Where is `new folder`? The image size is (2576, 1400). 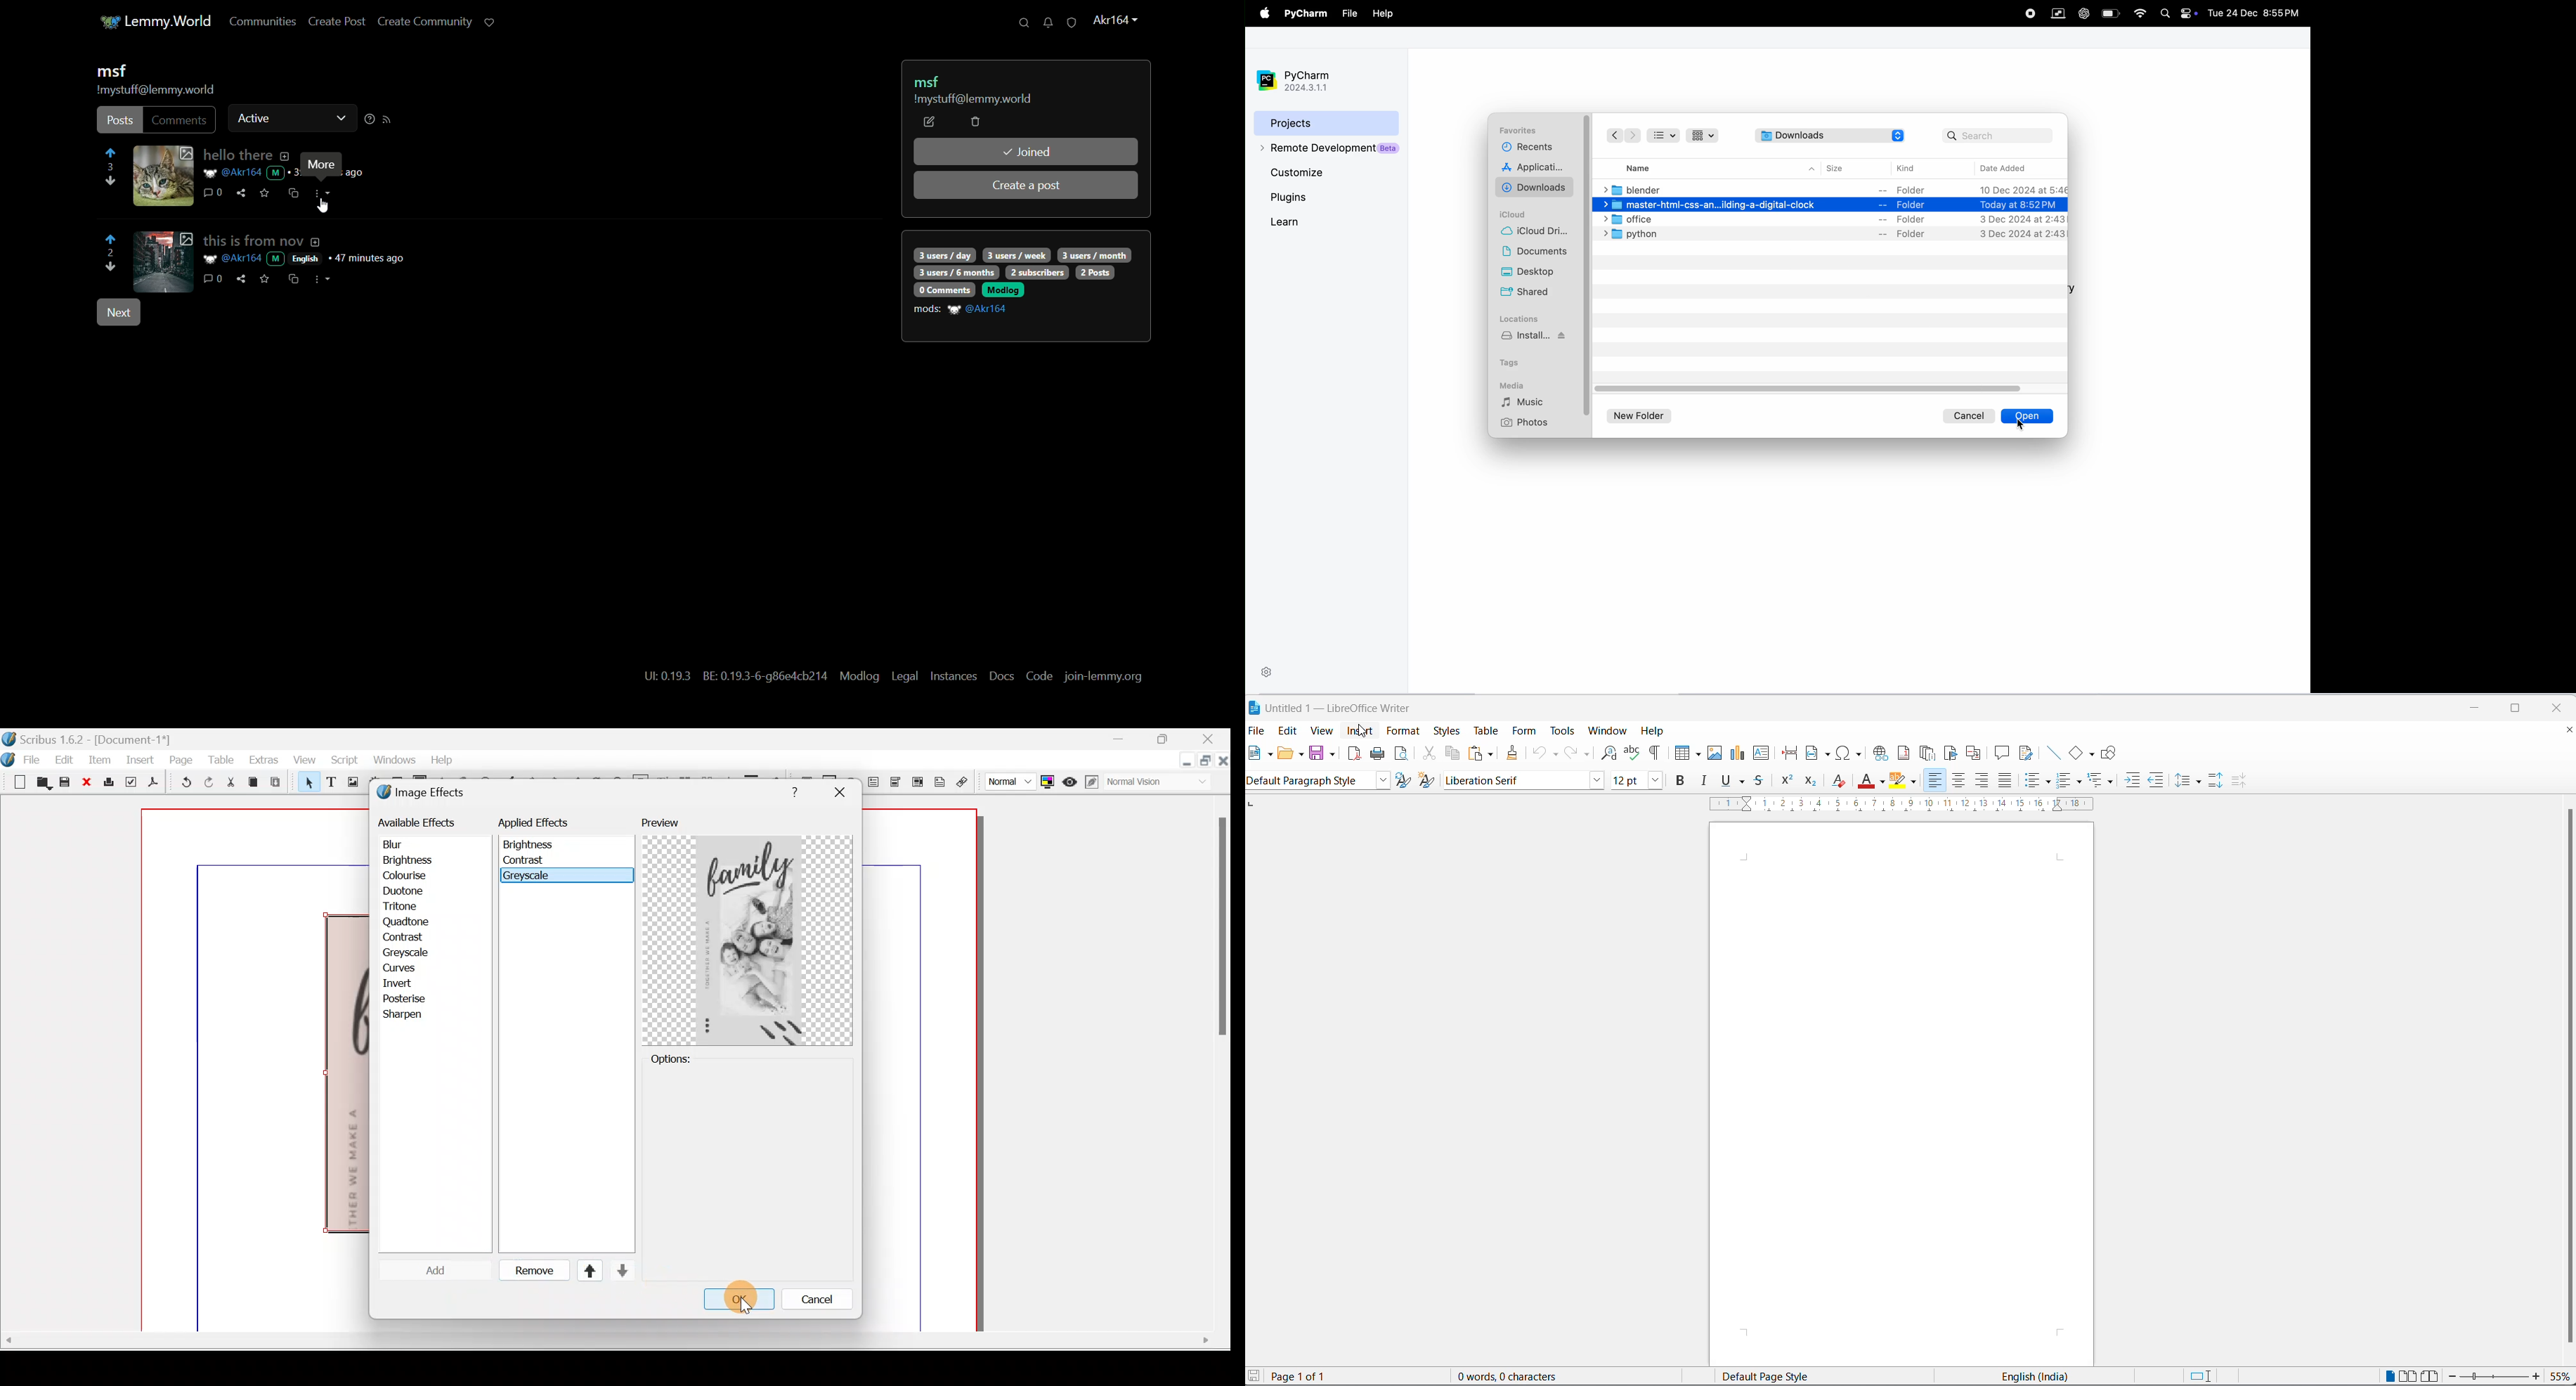 new folder is located at coordinates (1643, 414).